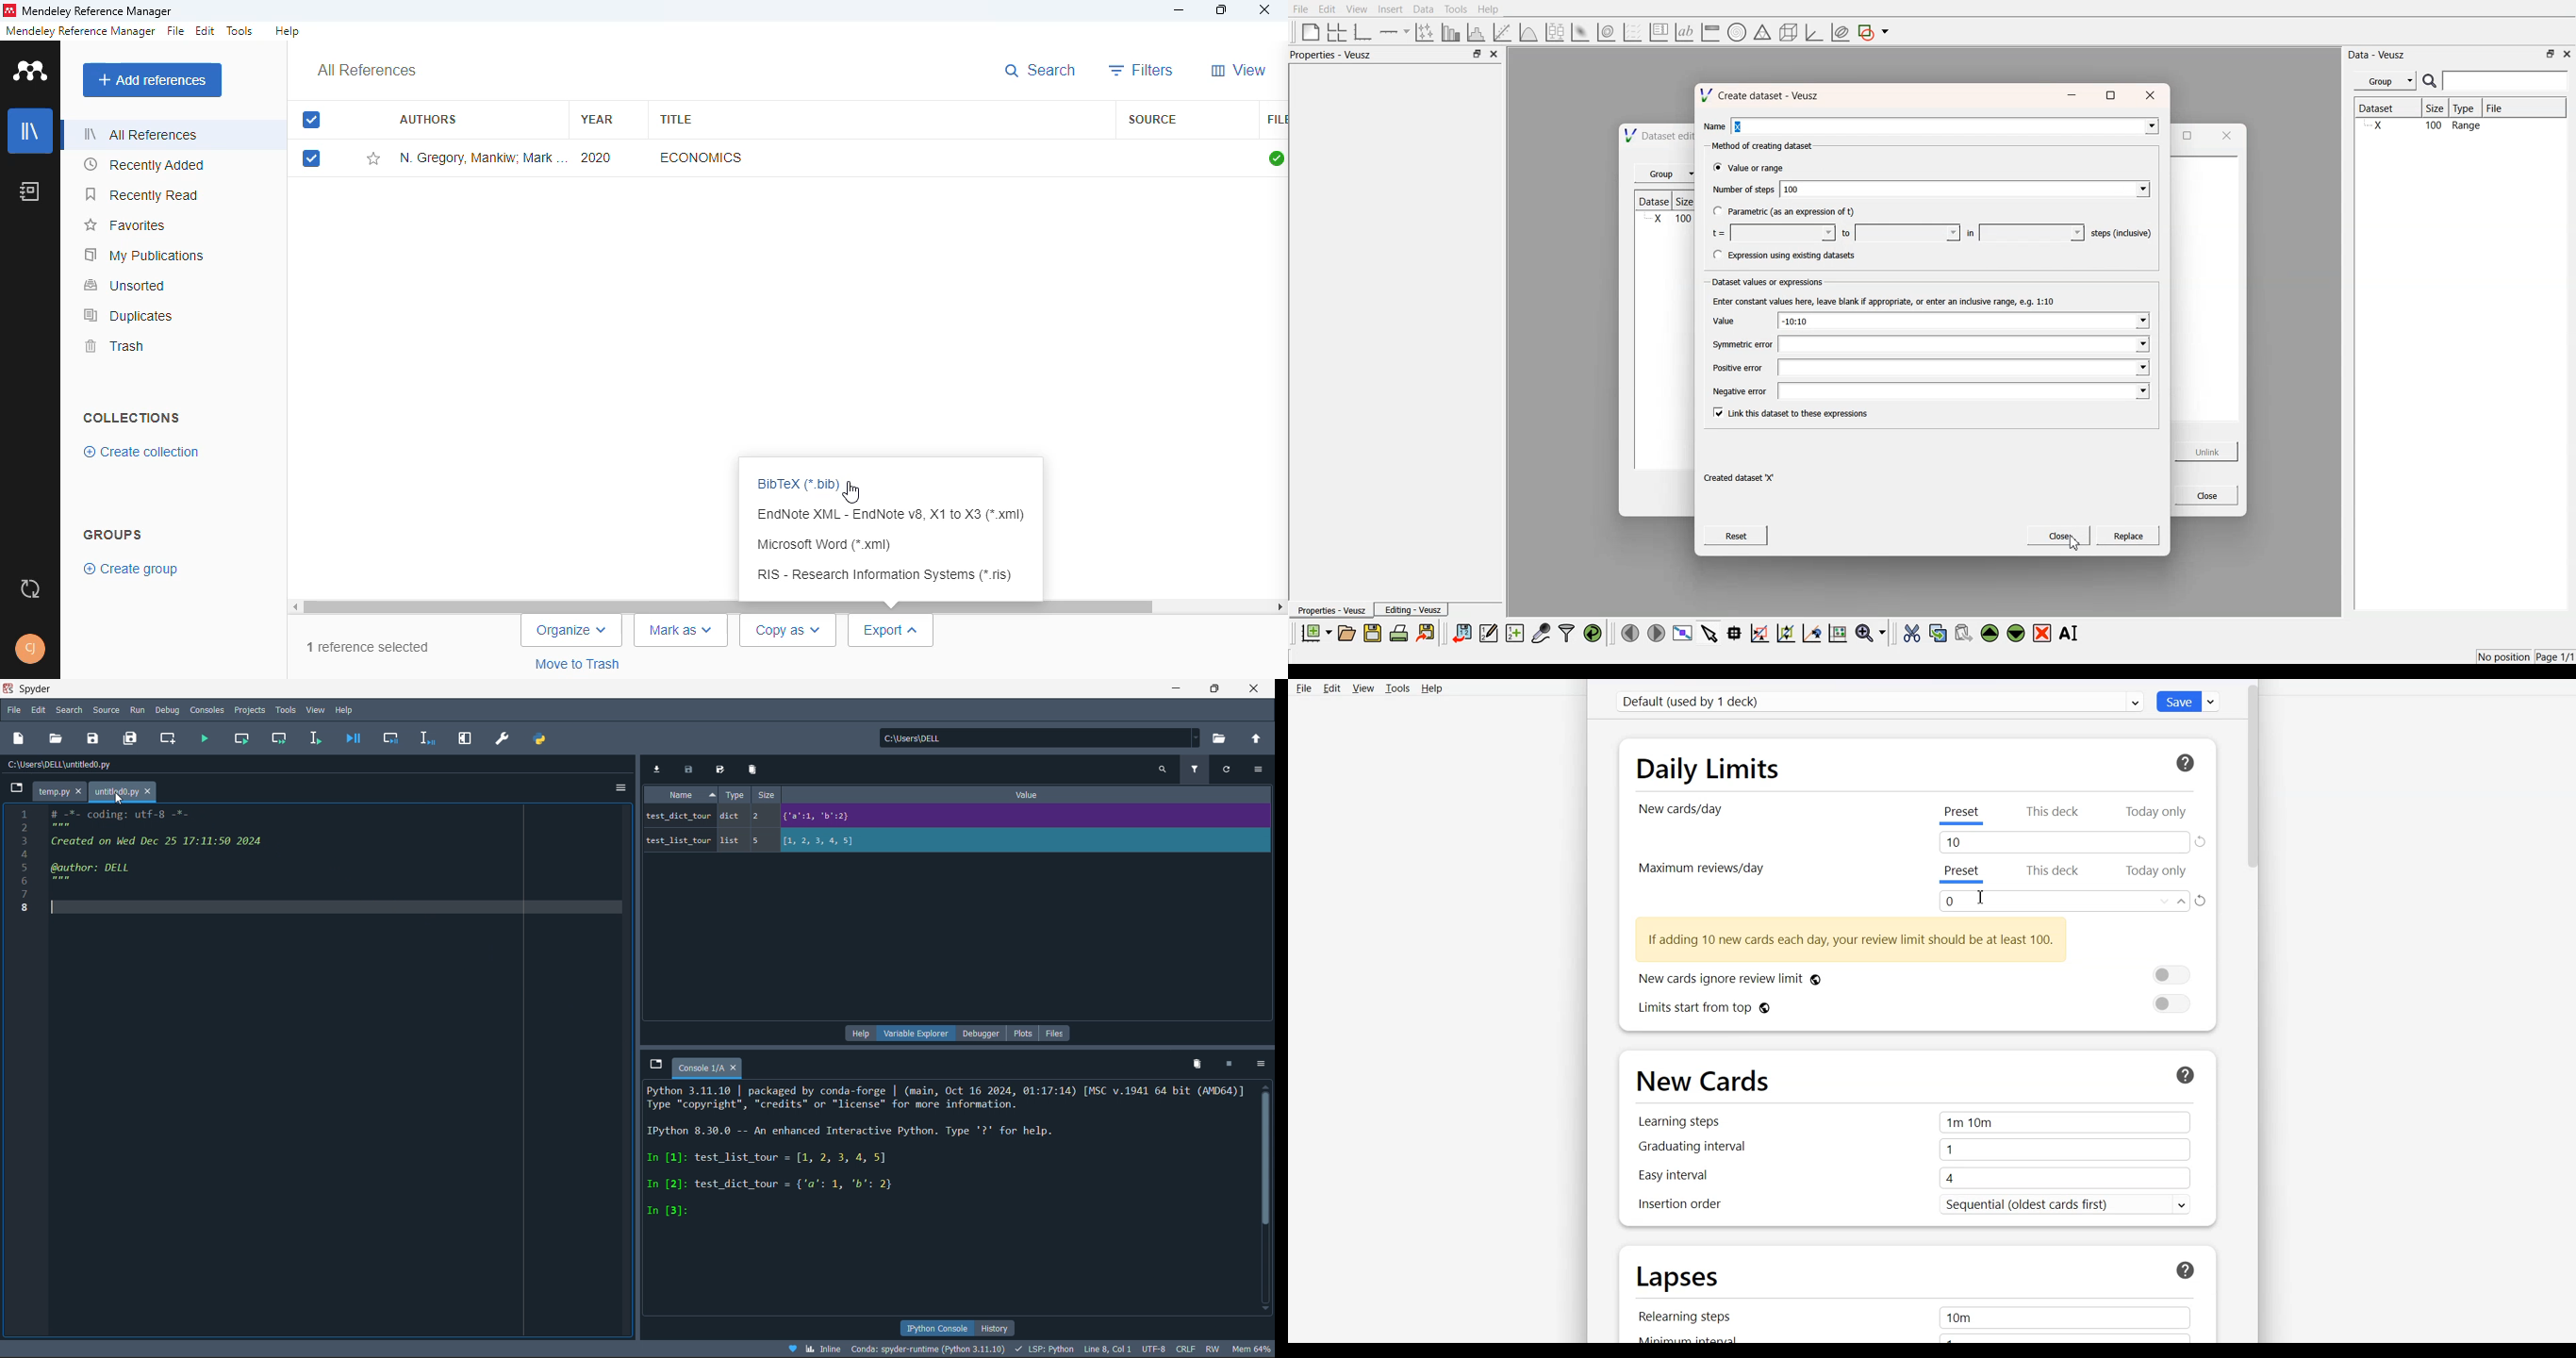 This screenshot has width=2576, height=1372. What do you see at coordinates (2155, 813) in the screenshot?
I see `Today Only` at bounding box center [2155, 813].